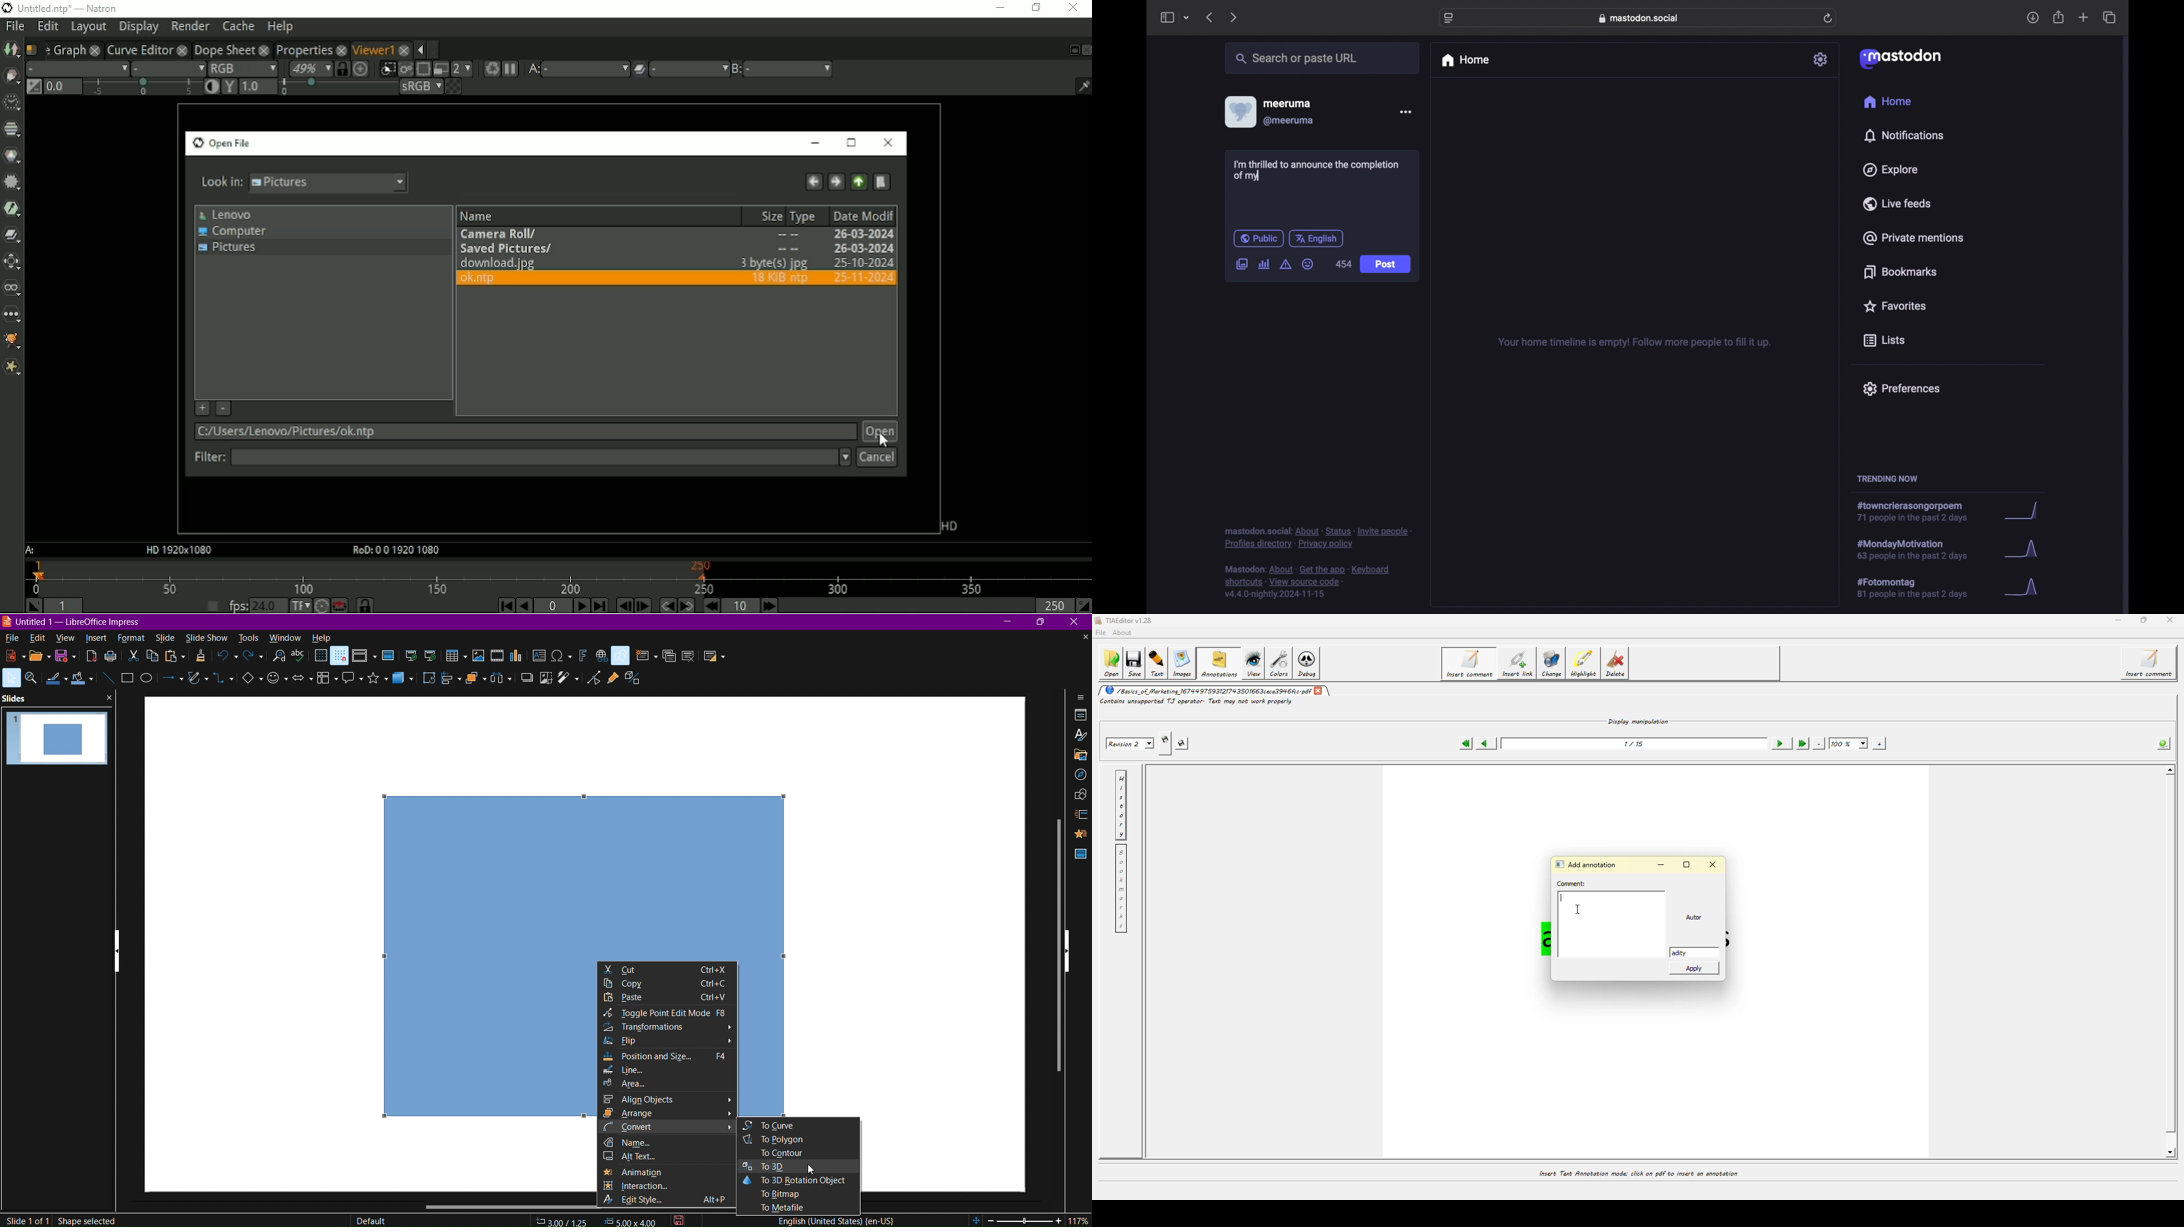 The image size is (2184, 1232). Describe the element at coordinates (175, 659) in the screenshot. I see `Paste` at that location.